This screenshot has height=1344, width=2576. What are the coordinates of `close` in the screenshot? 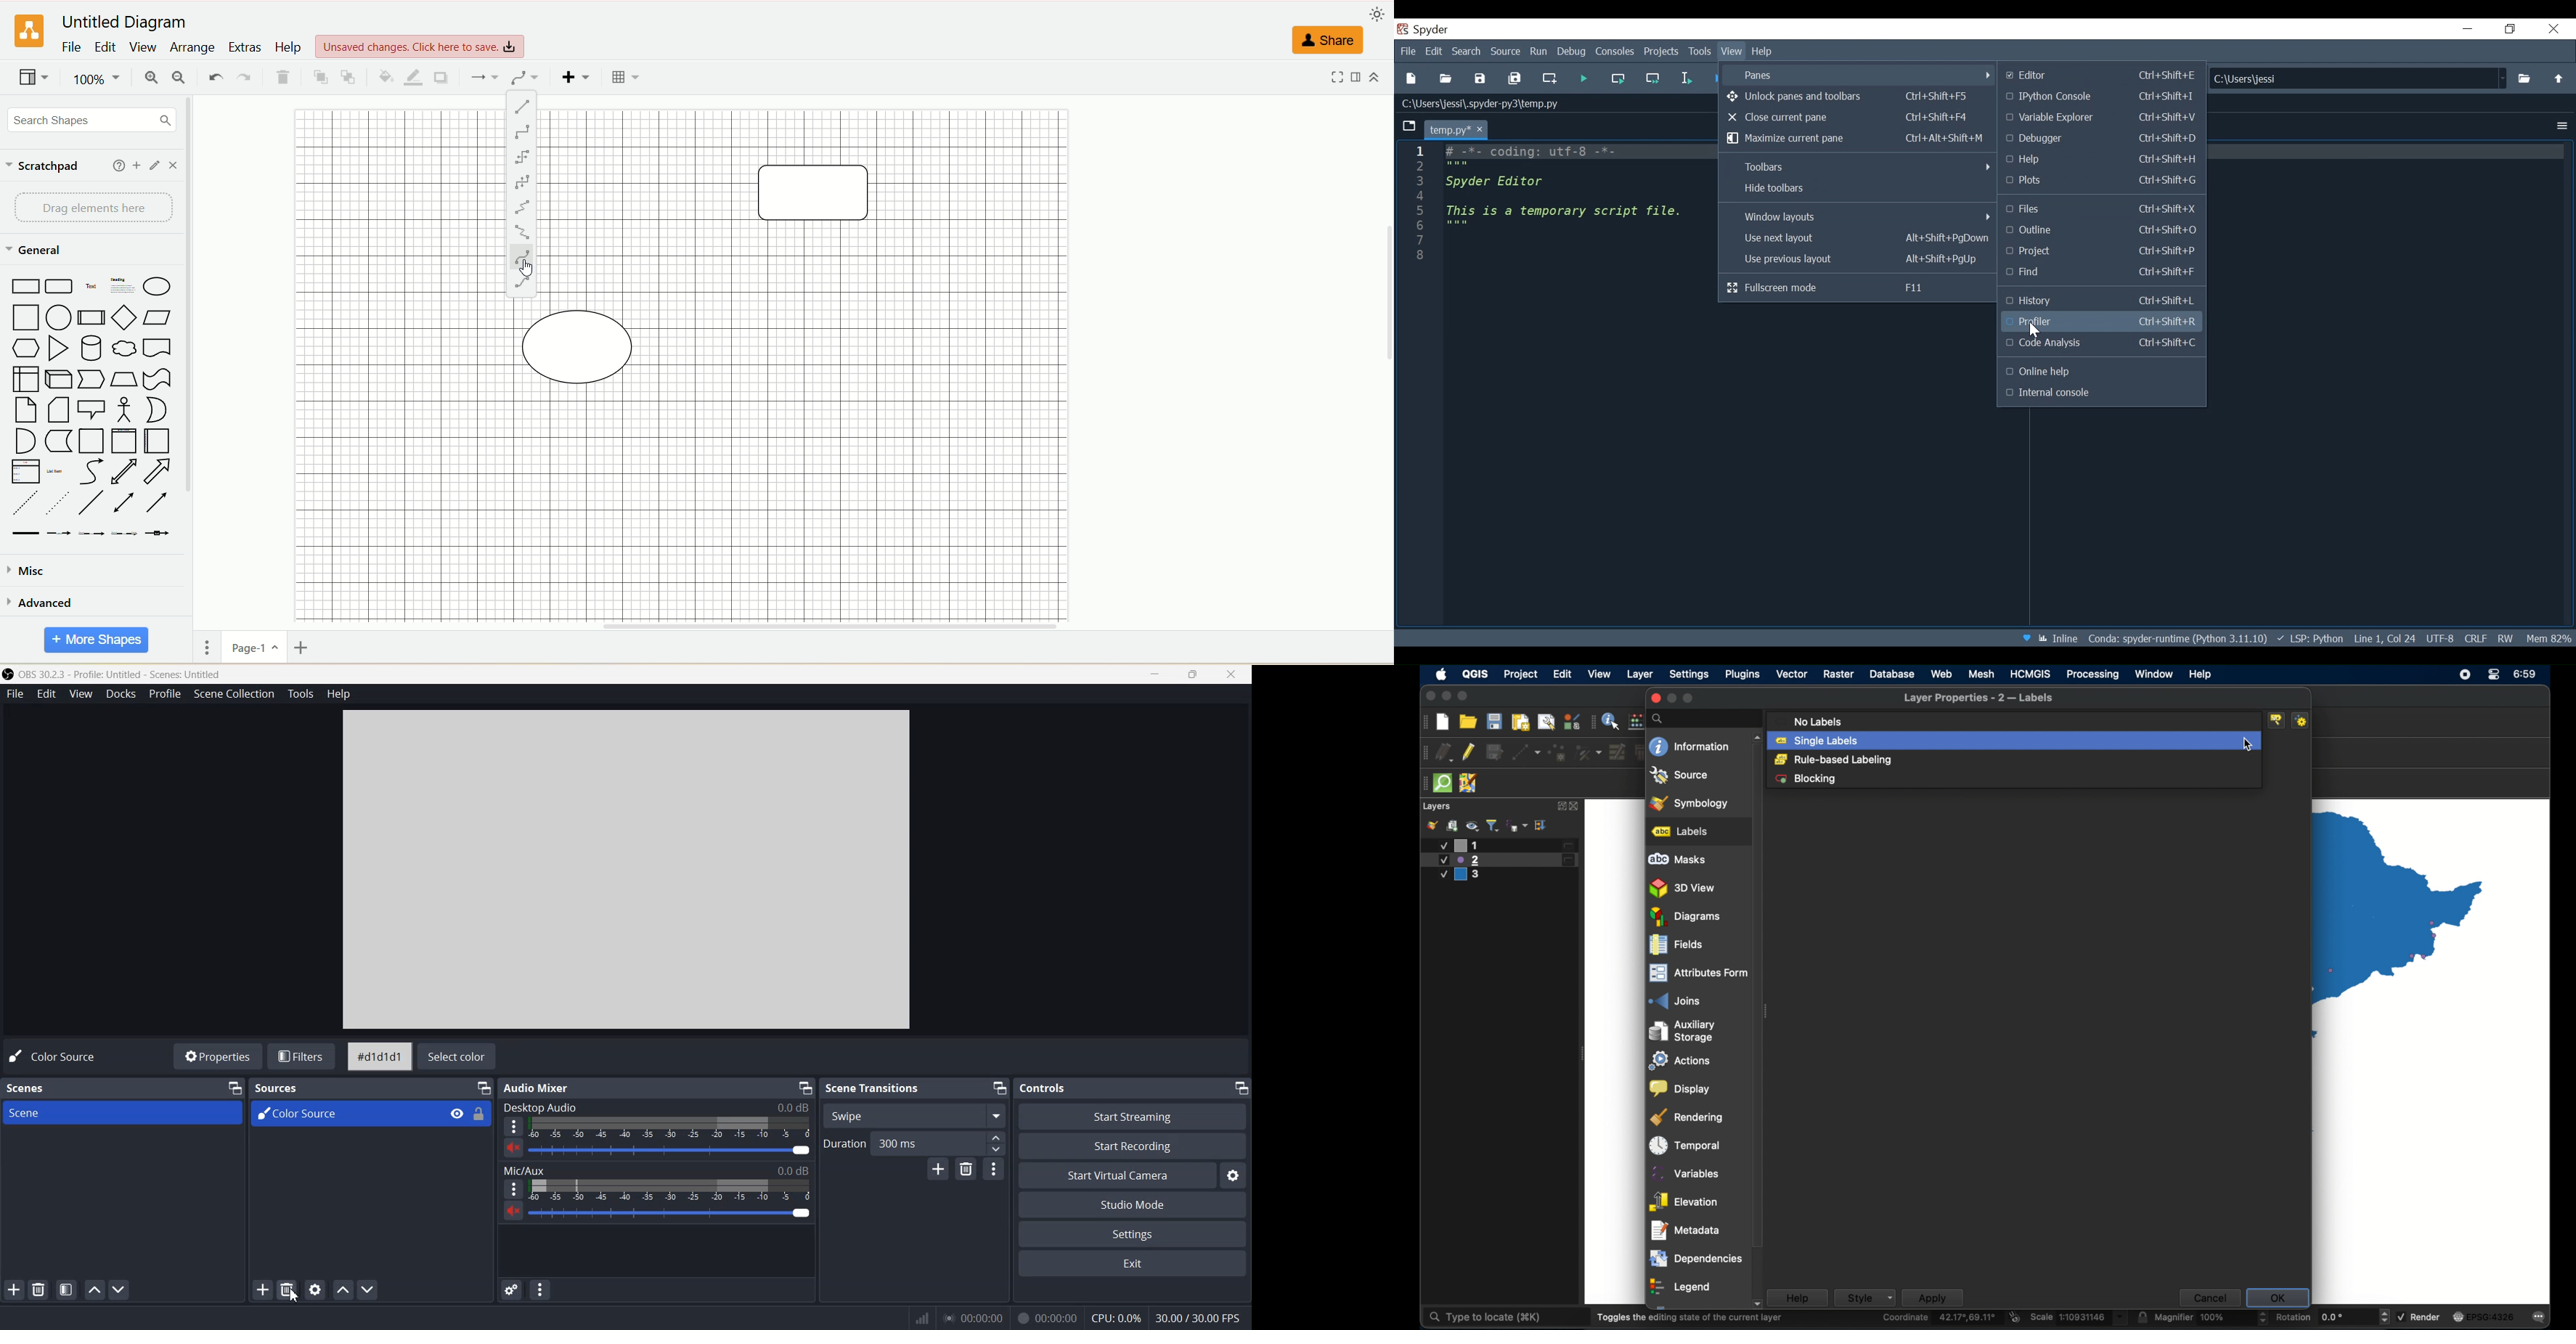 It's located at (1654, 698).